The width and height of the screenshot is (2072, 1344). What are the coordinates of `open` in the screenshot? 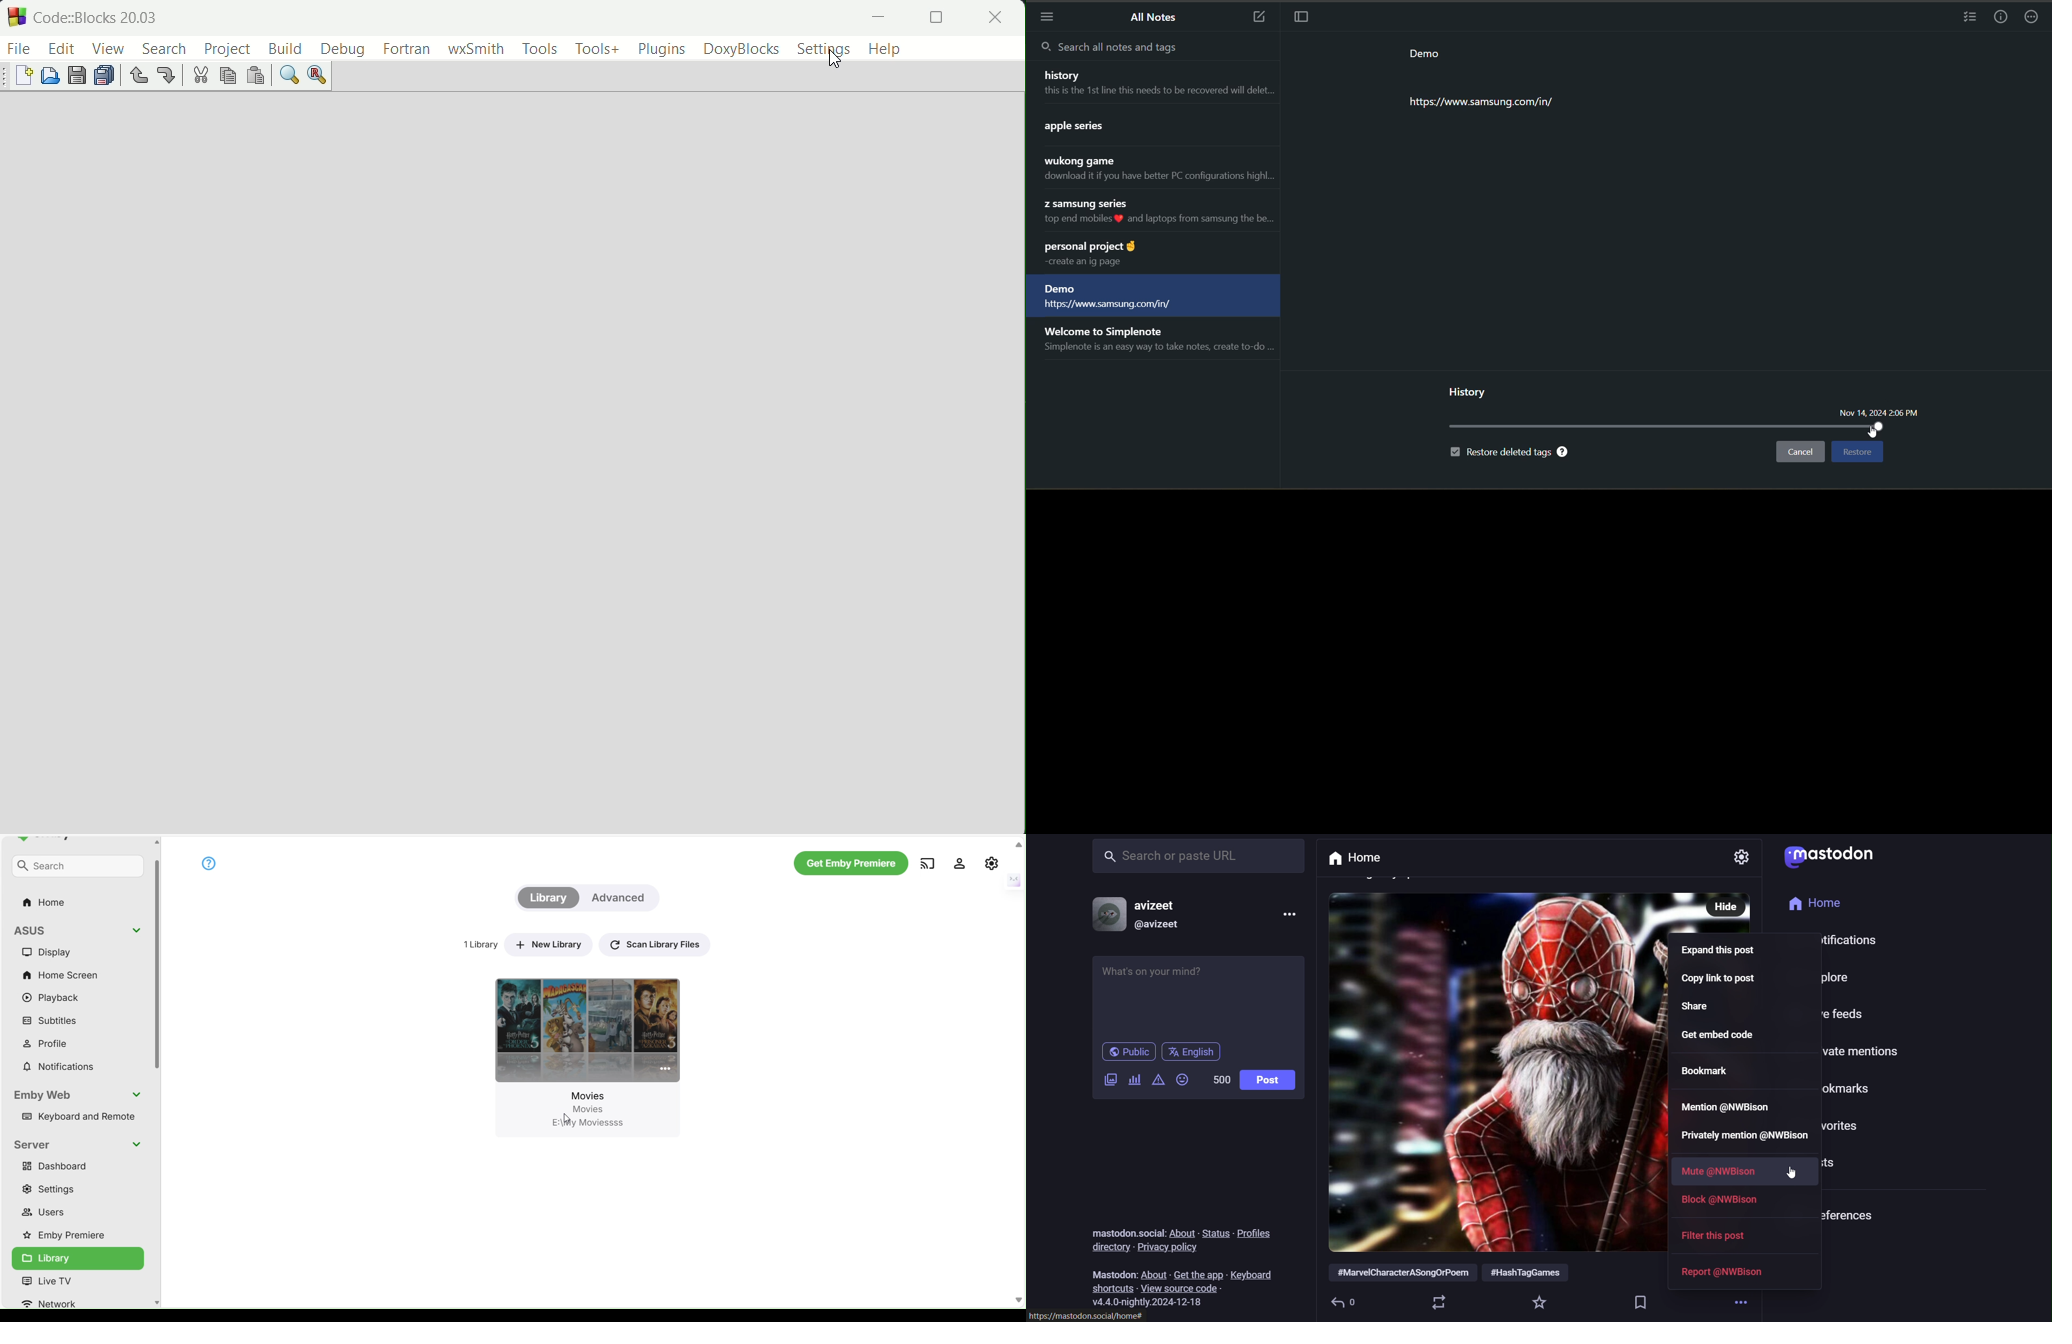 It's located at (51, 76).